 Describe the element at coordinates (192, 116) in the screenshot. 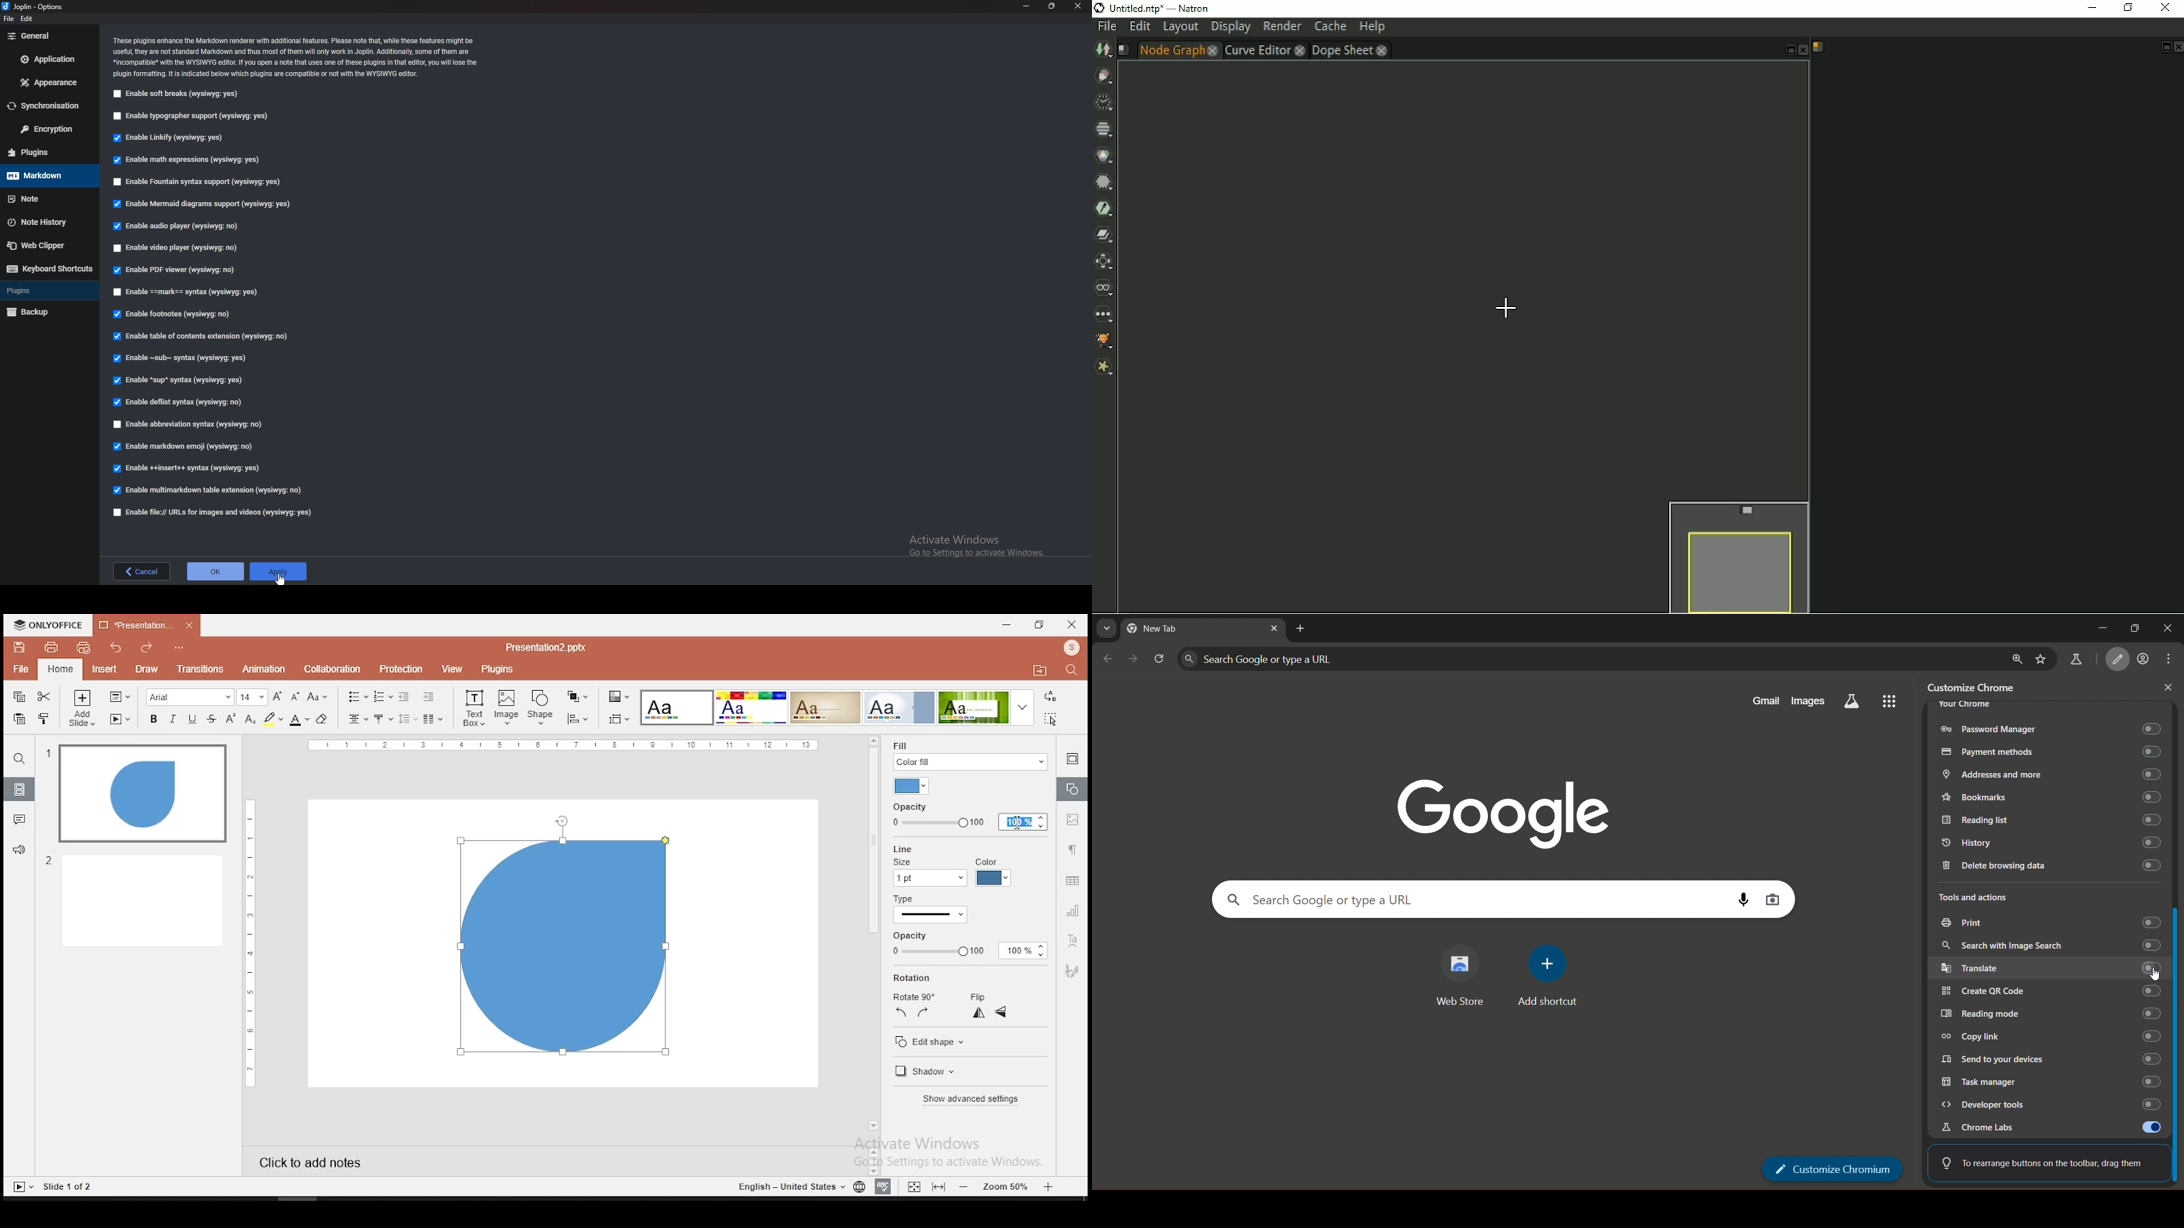

I see `Enable typographer support (wysiqyg:yes)` at that location.